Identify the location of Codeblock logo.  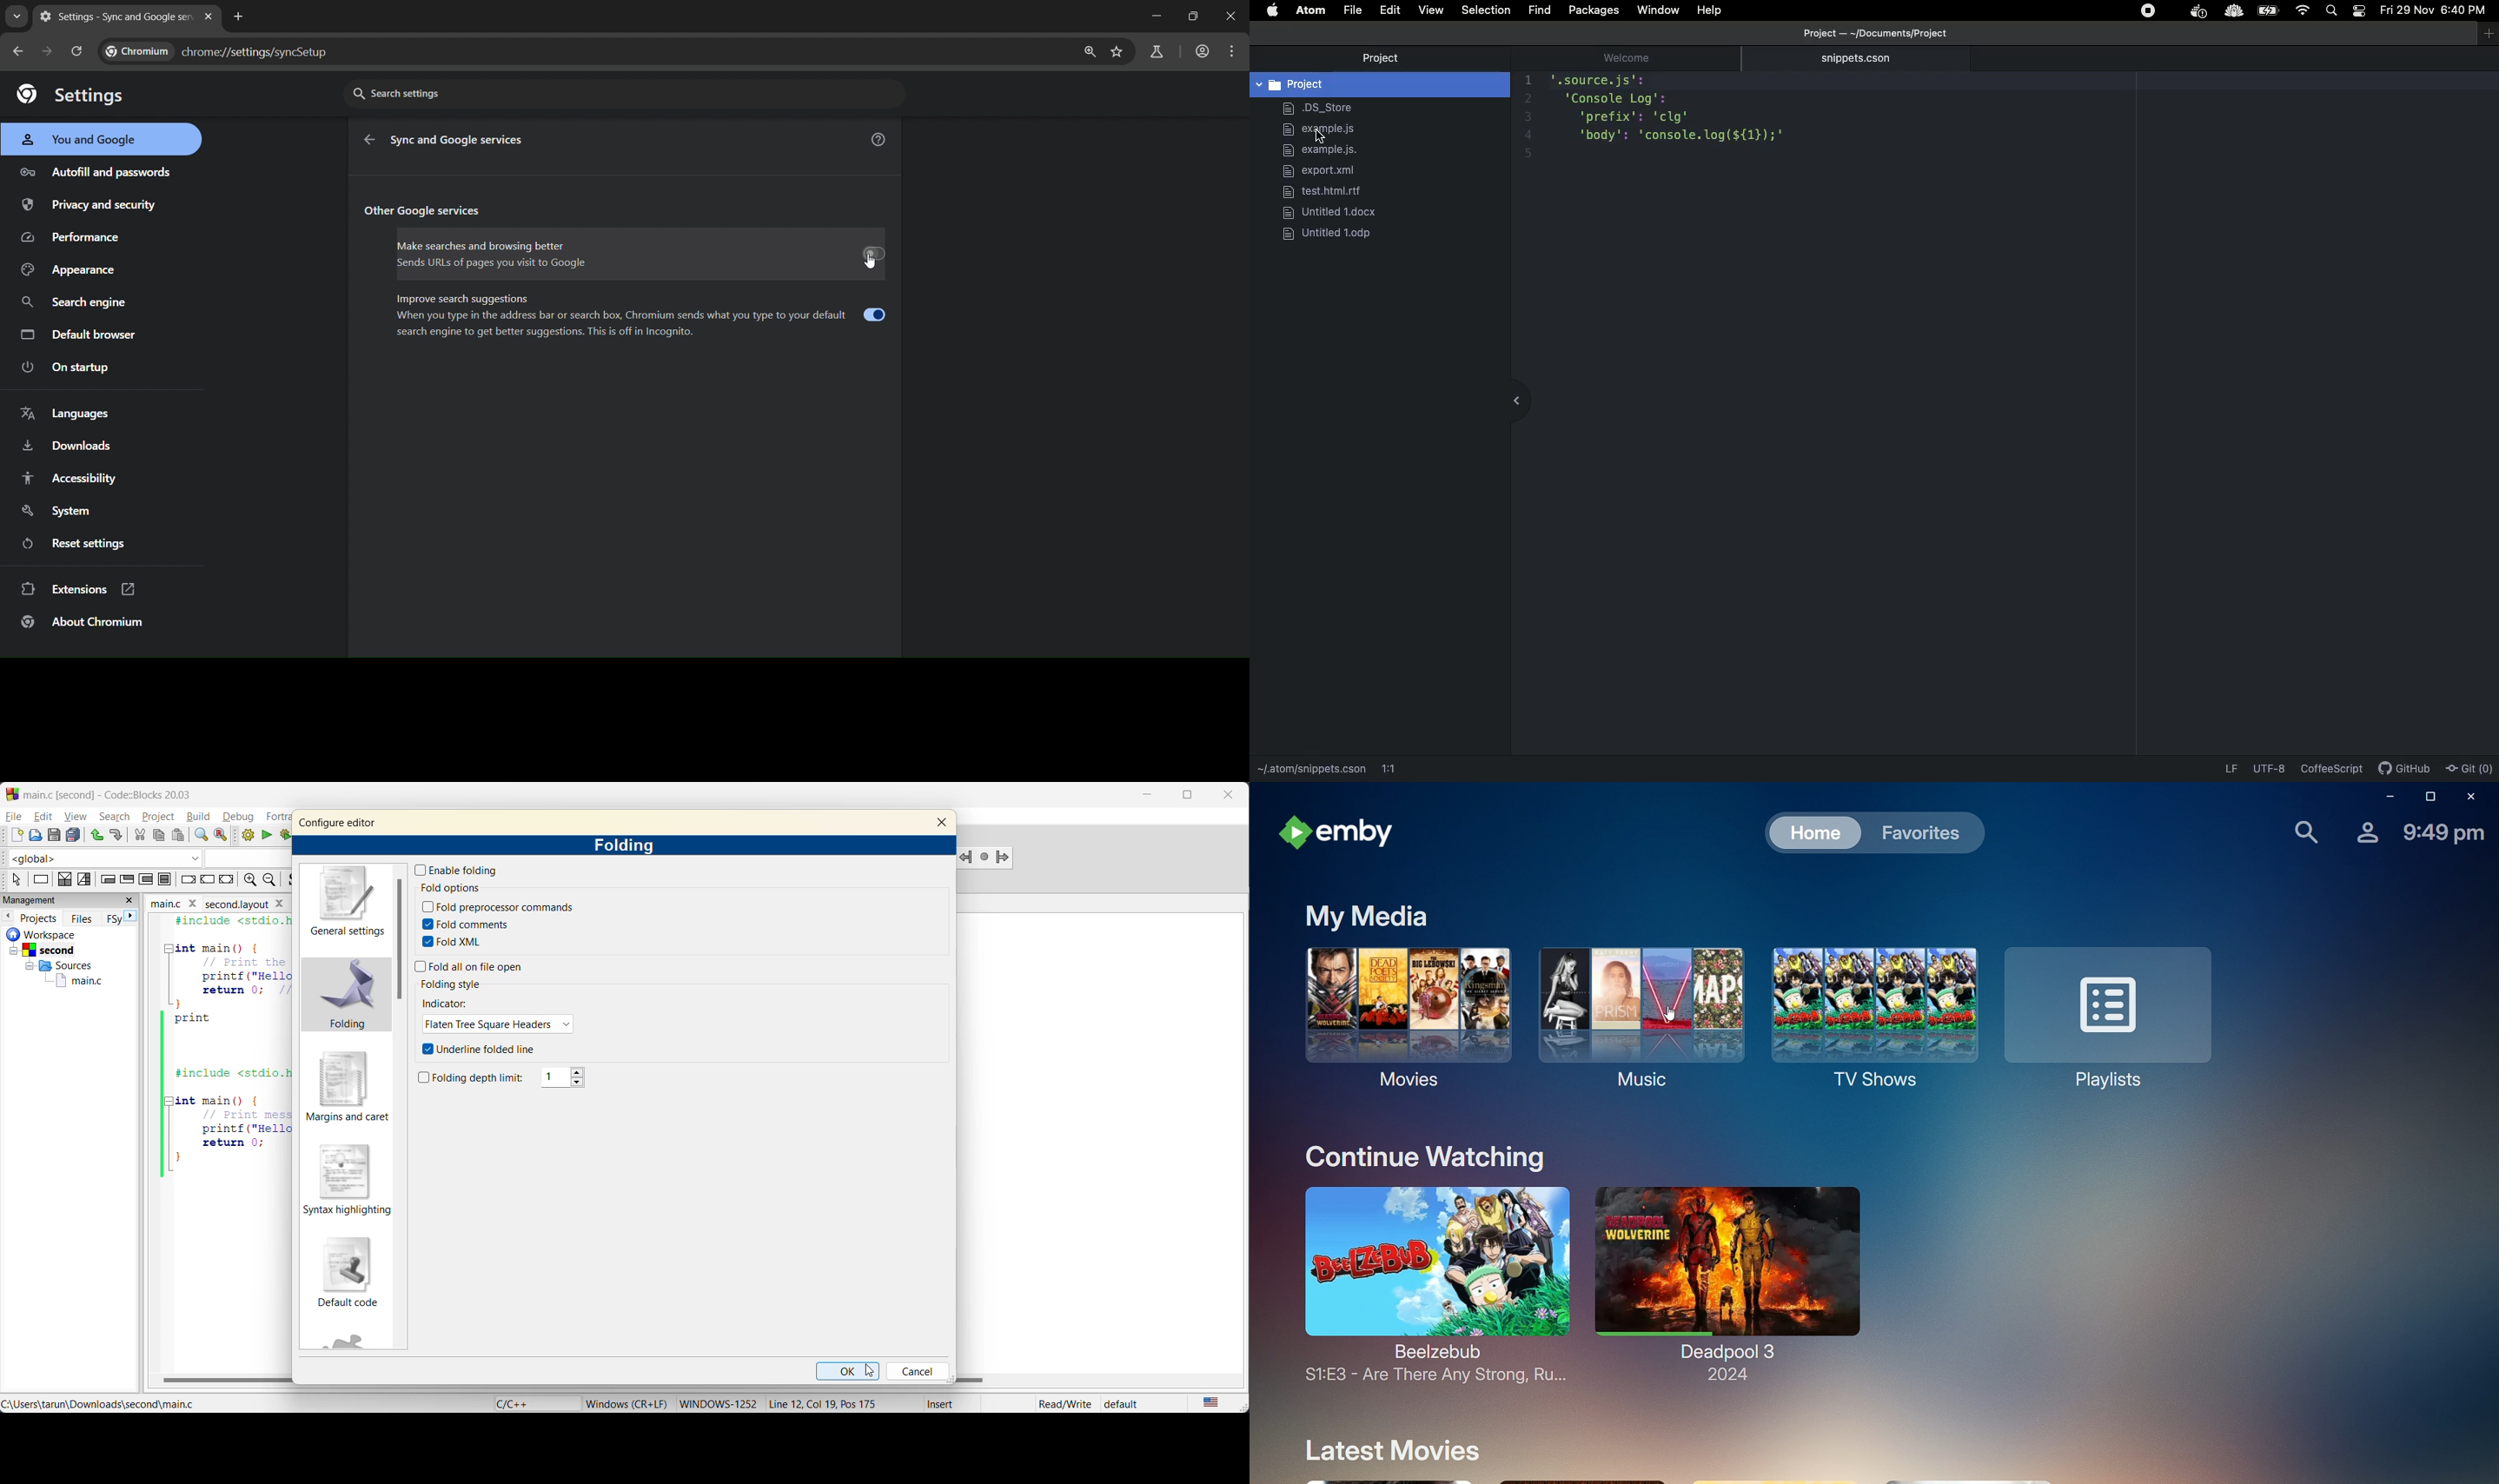
(10, 793).